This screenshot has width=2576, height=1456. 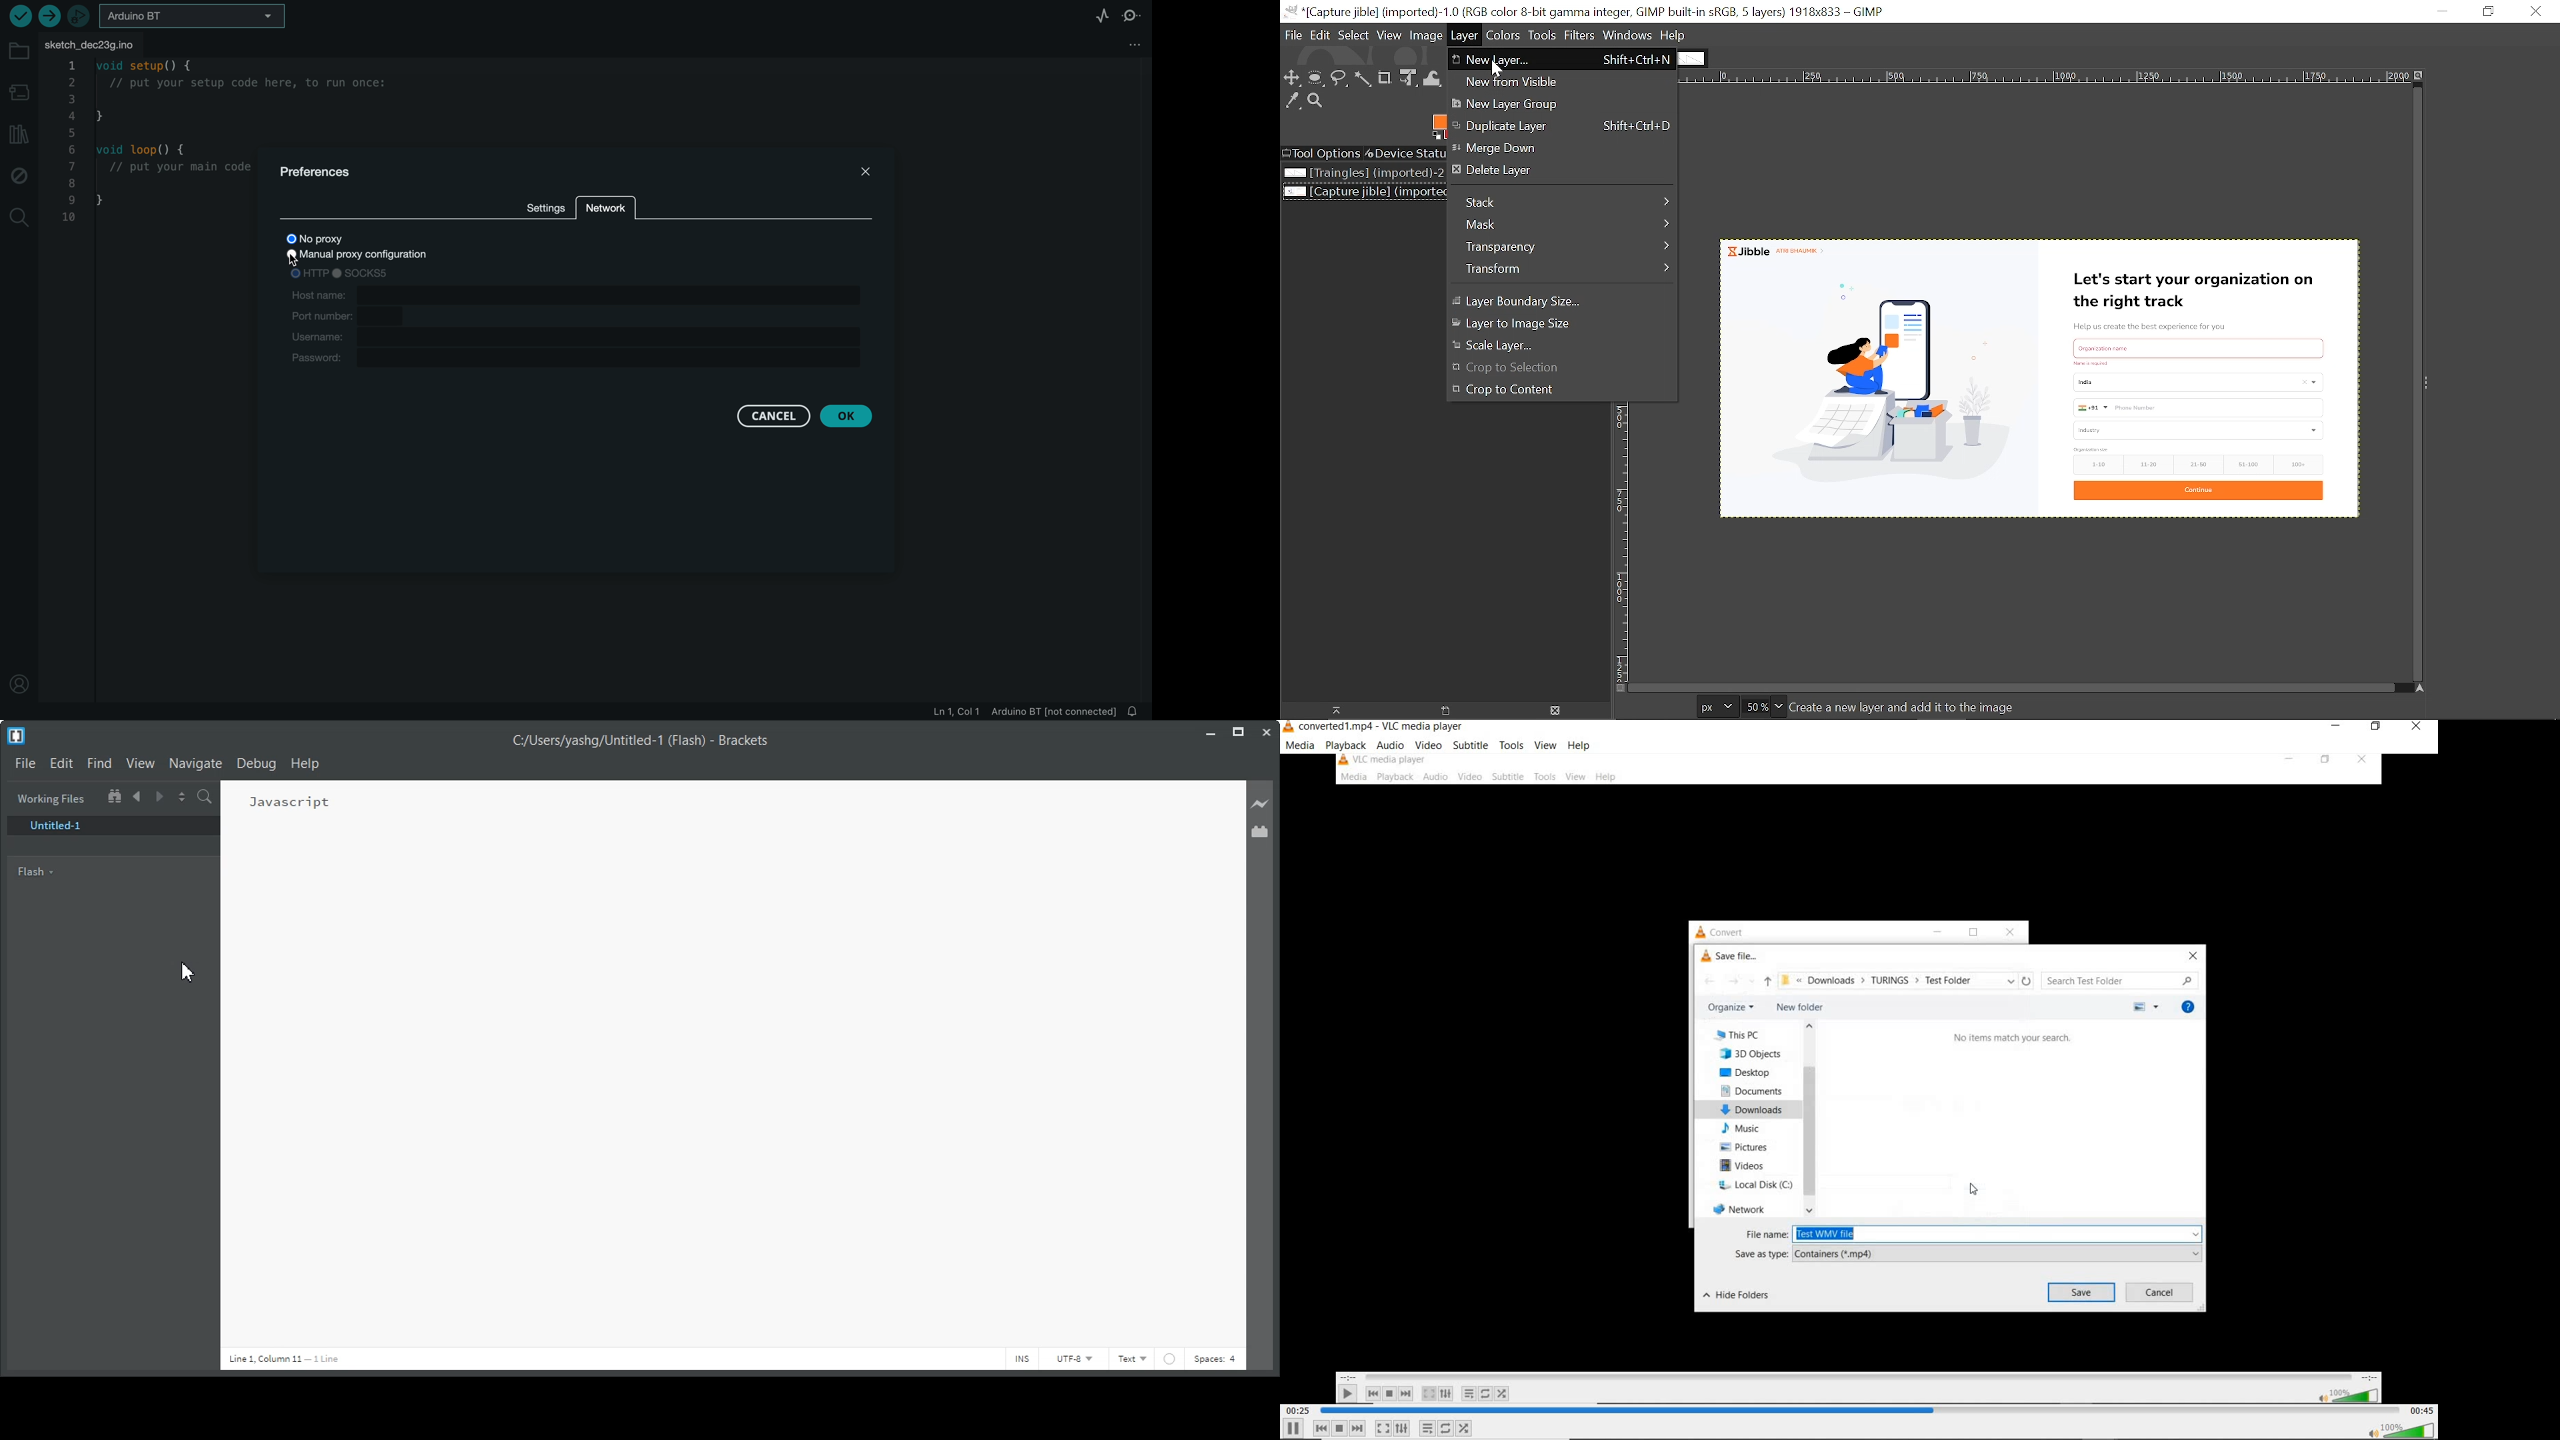 What do you see at coordinates (1465, 35) in the screenshot?
I see `Layer` at bounding box center [1465, 35].